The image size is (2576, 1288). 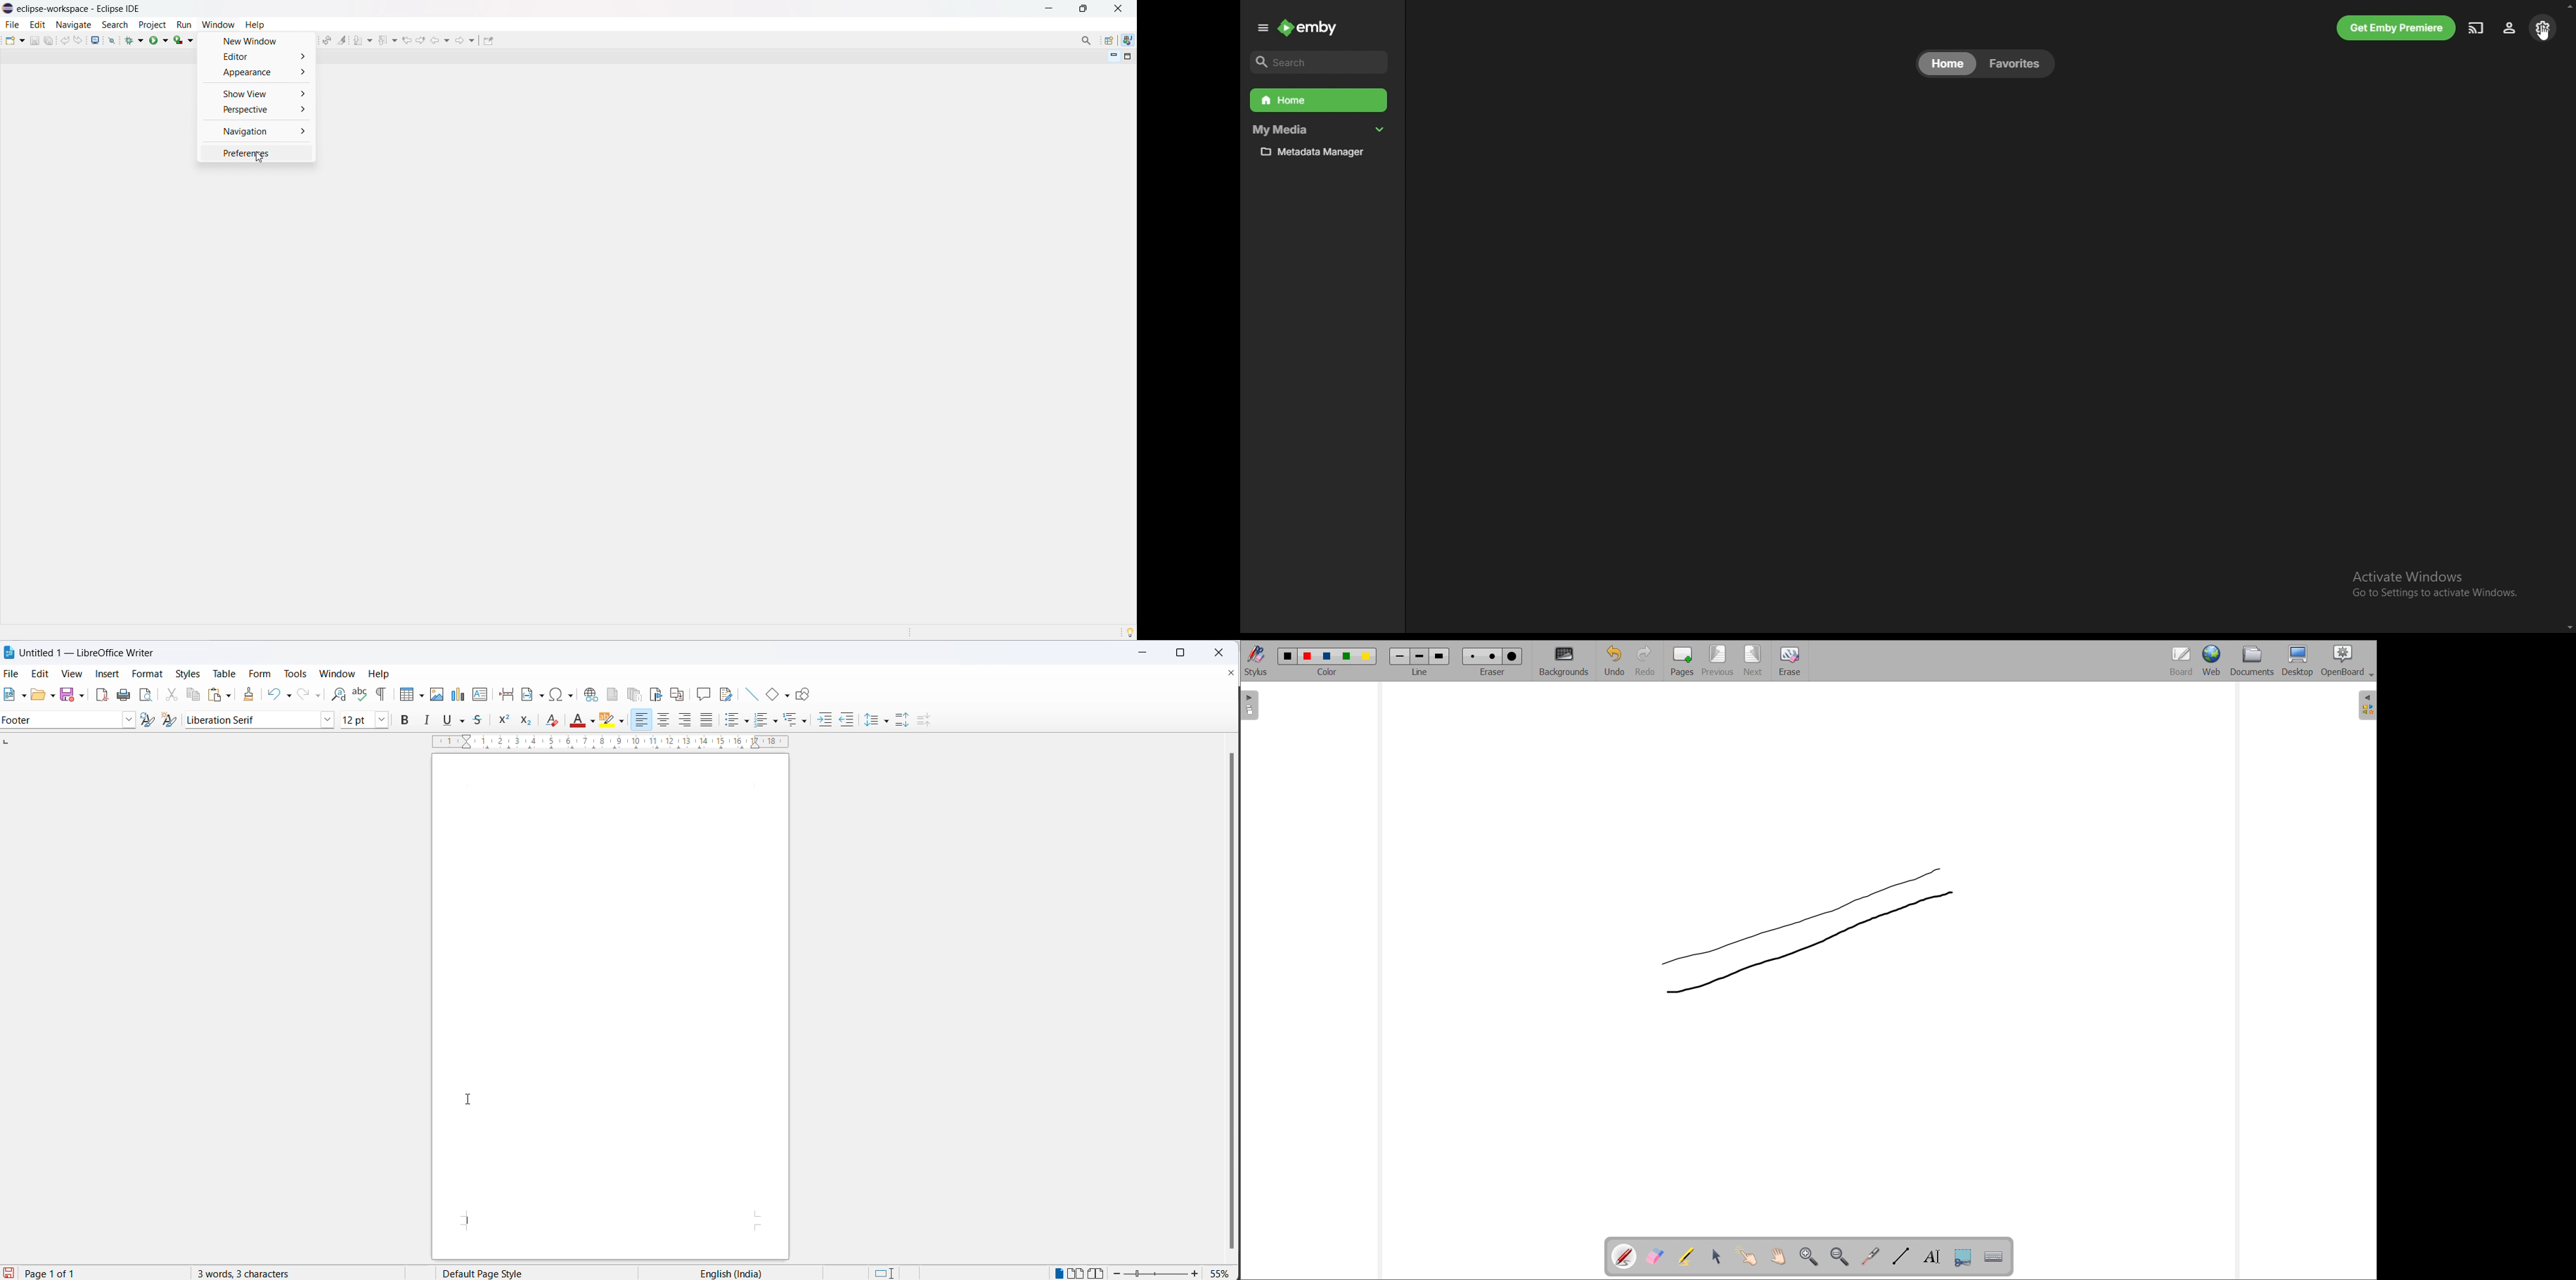 What do you see at coordinates (592, 720) in the screenshot?
I see `font color options` at bounding box center [592, 720].